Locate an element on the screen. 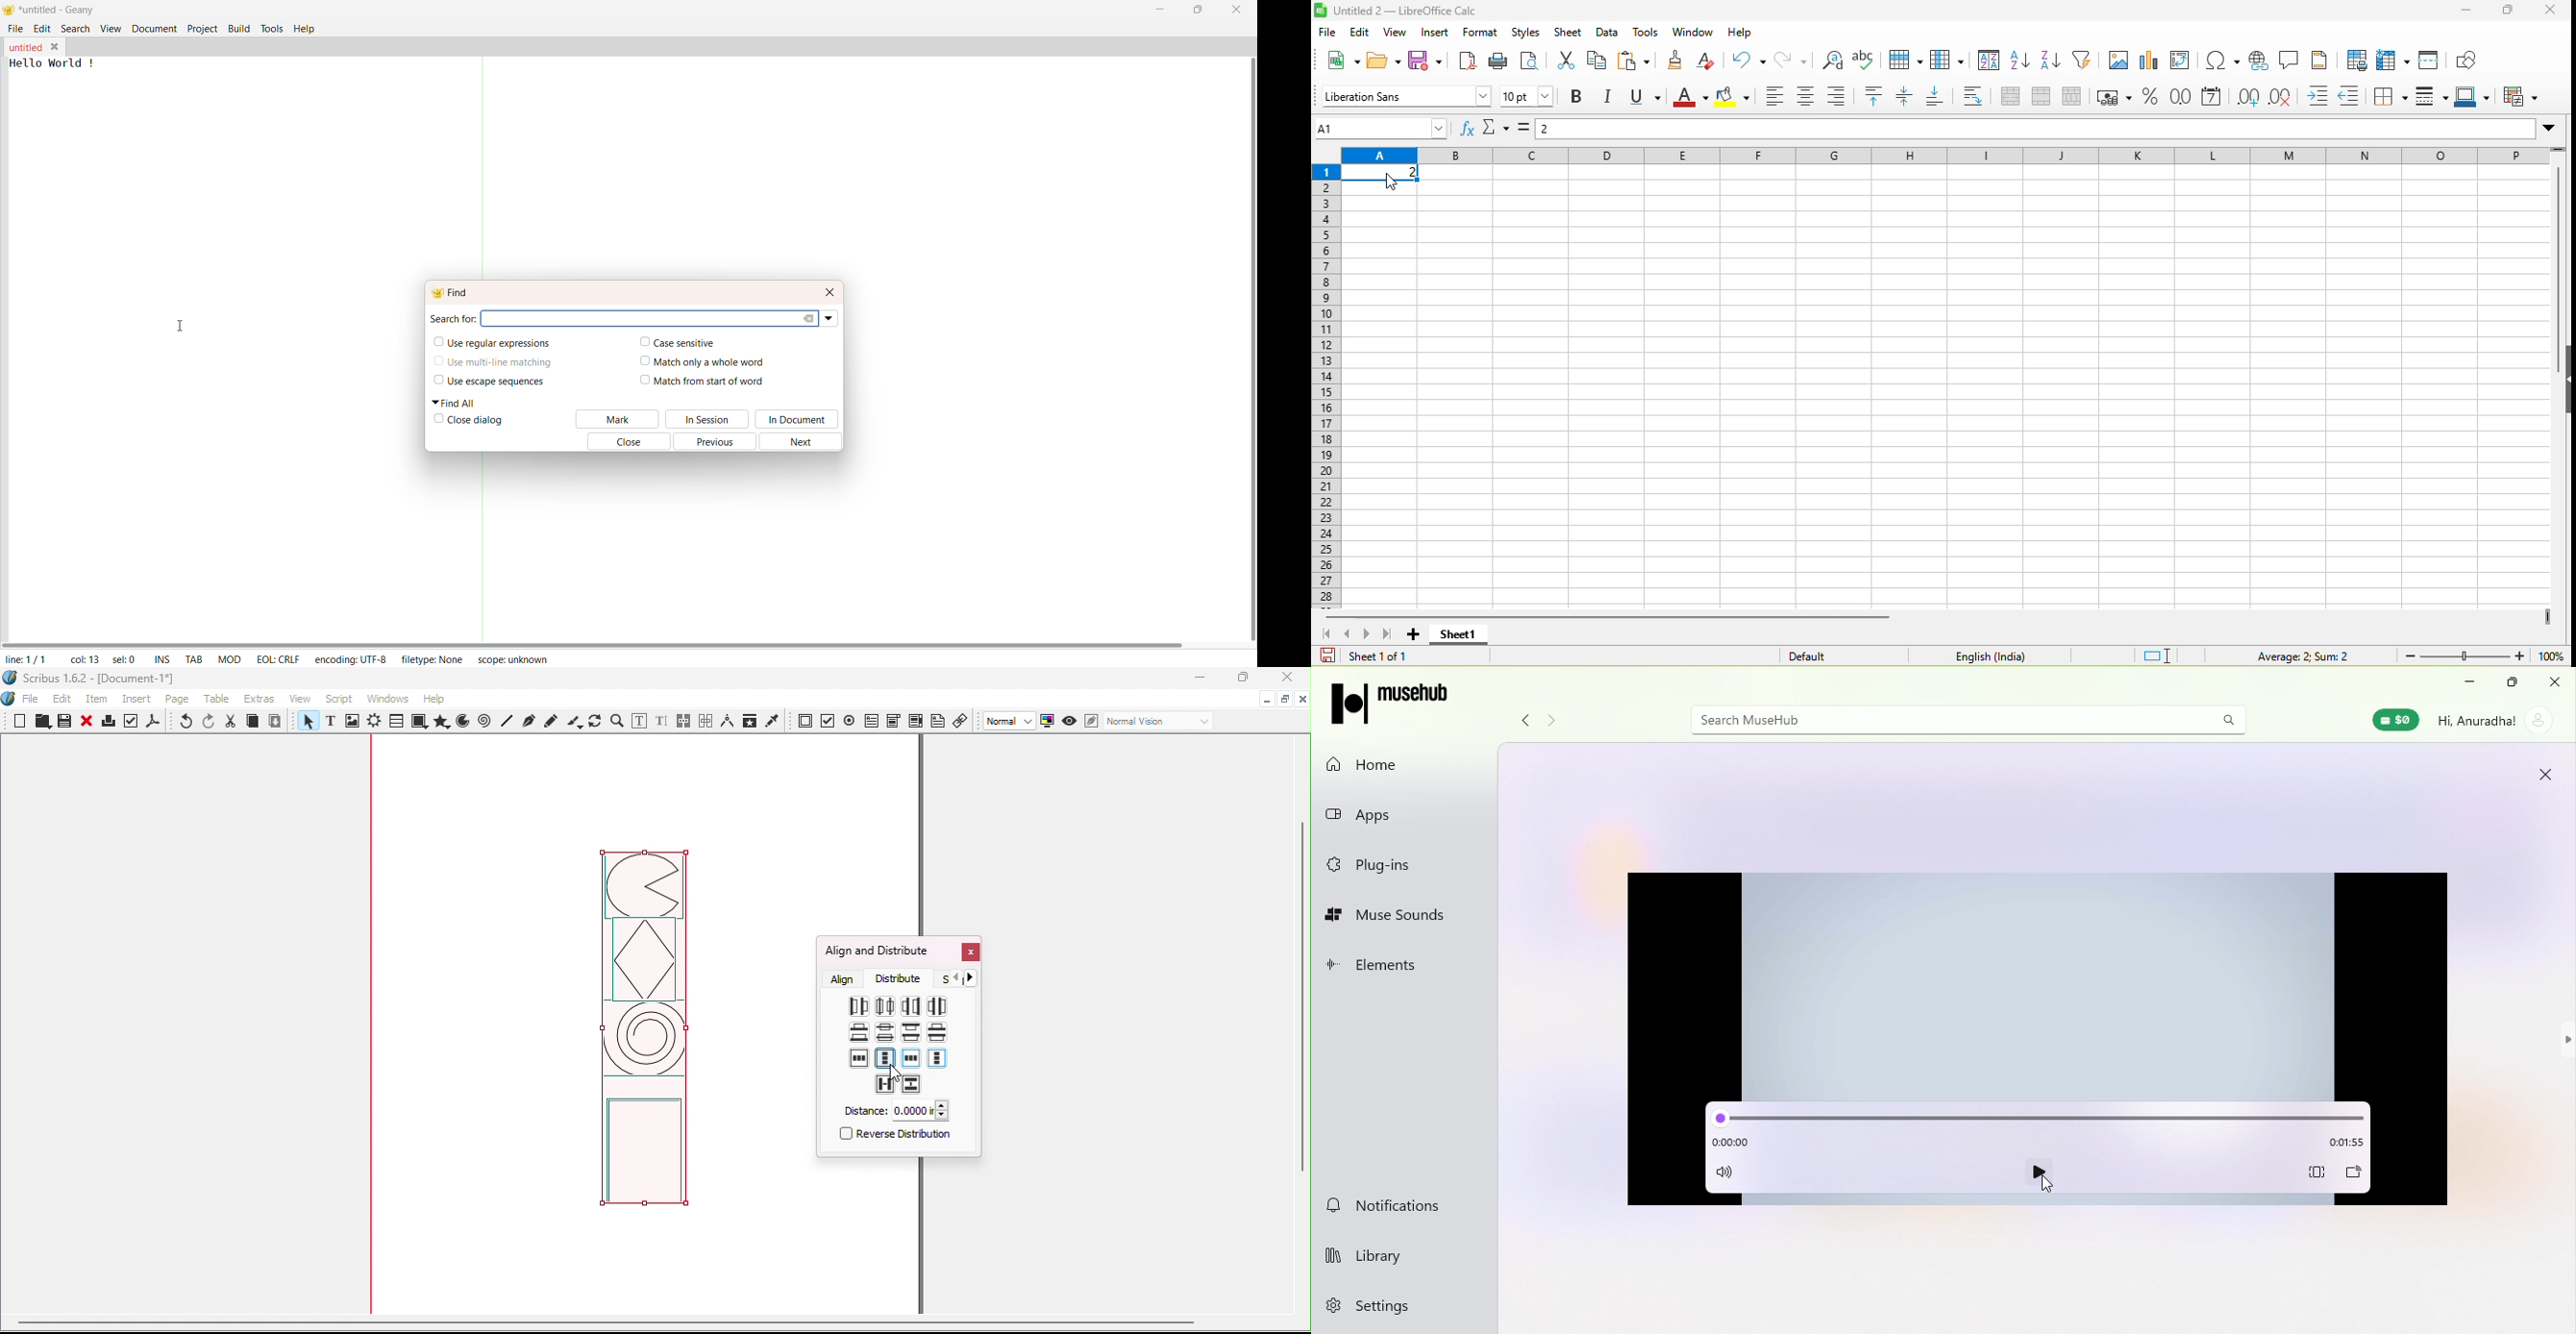  edit is located at coordinates (1360, 31).